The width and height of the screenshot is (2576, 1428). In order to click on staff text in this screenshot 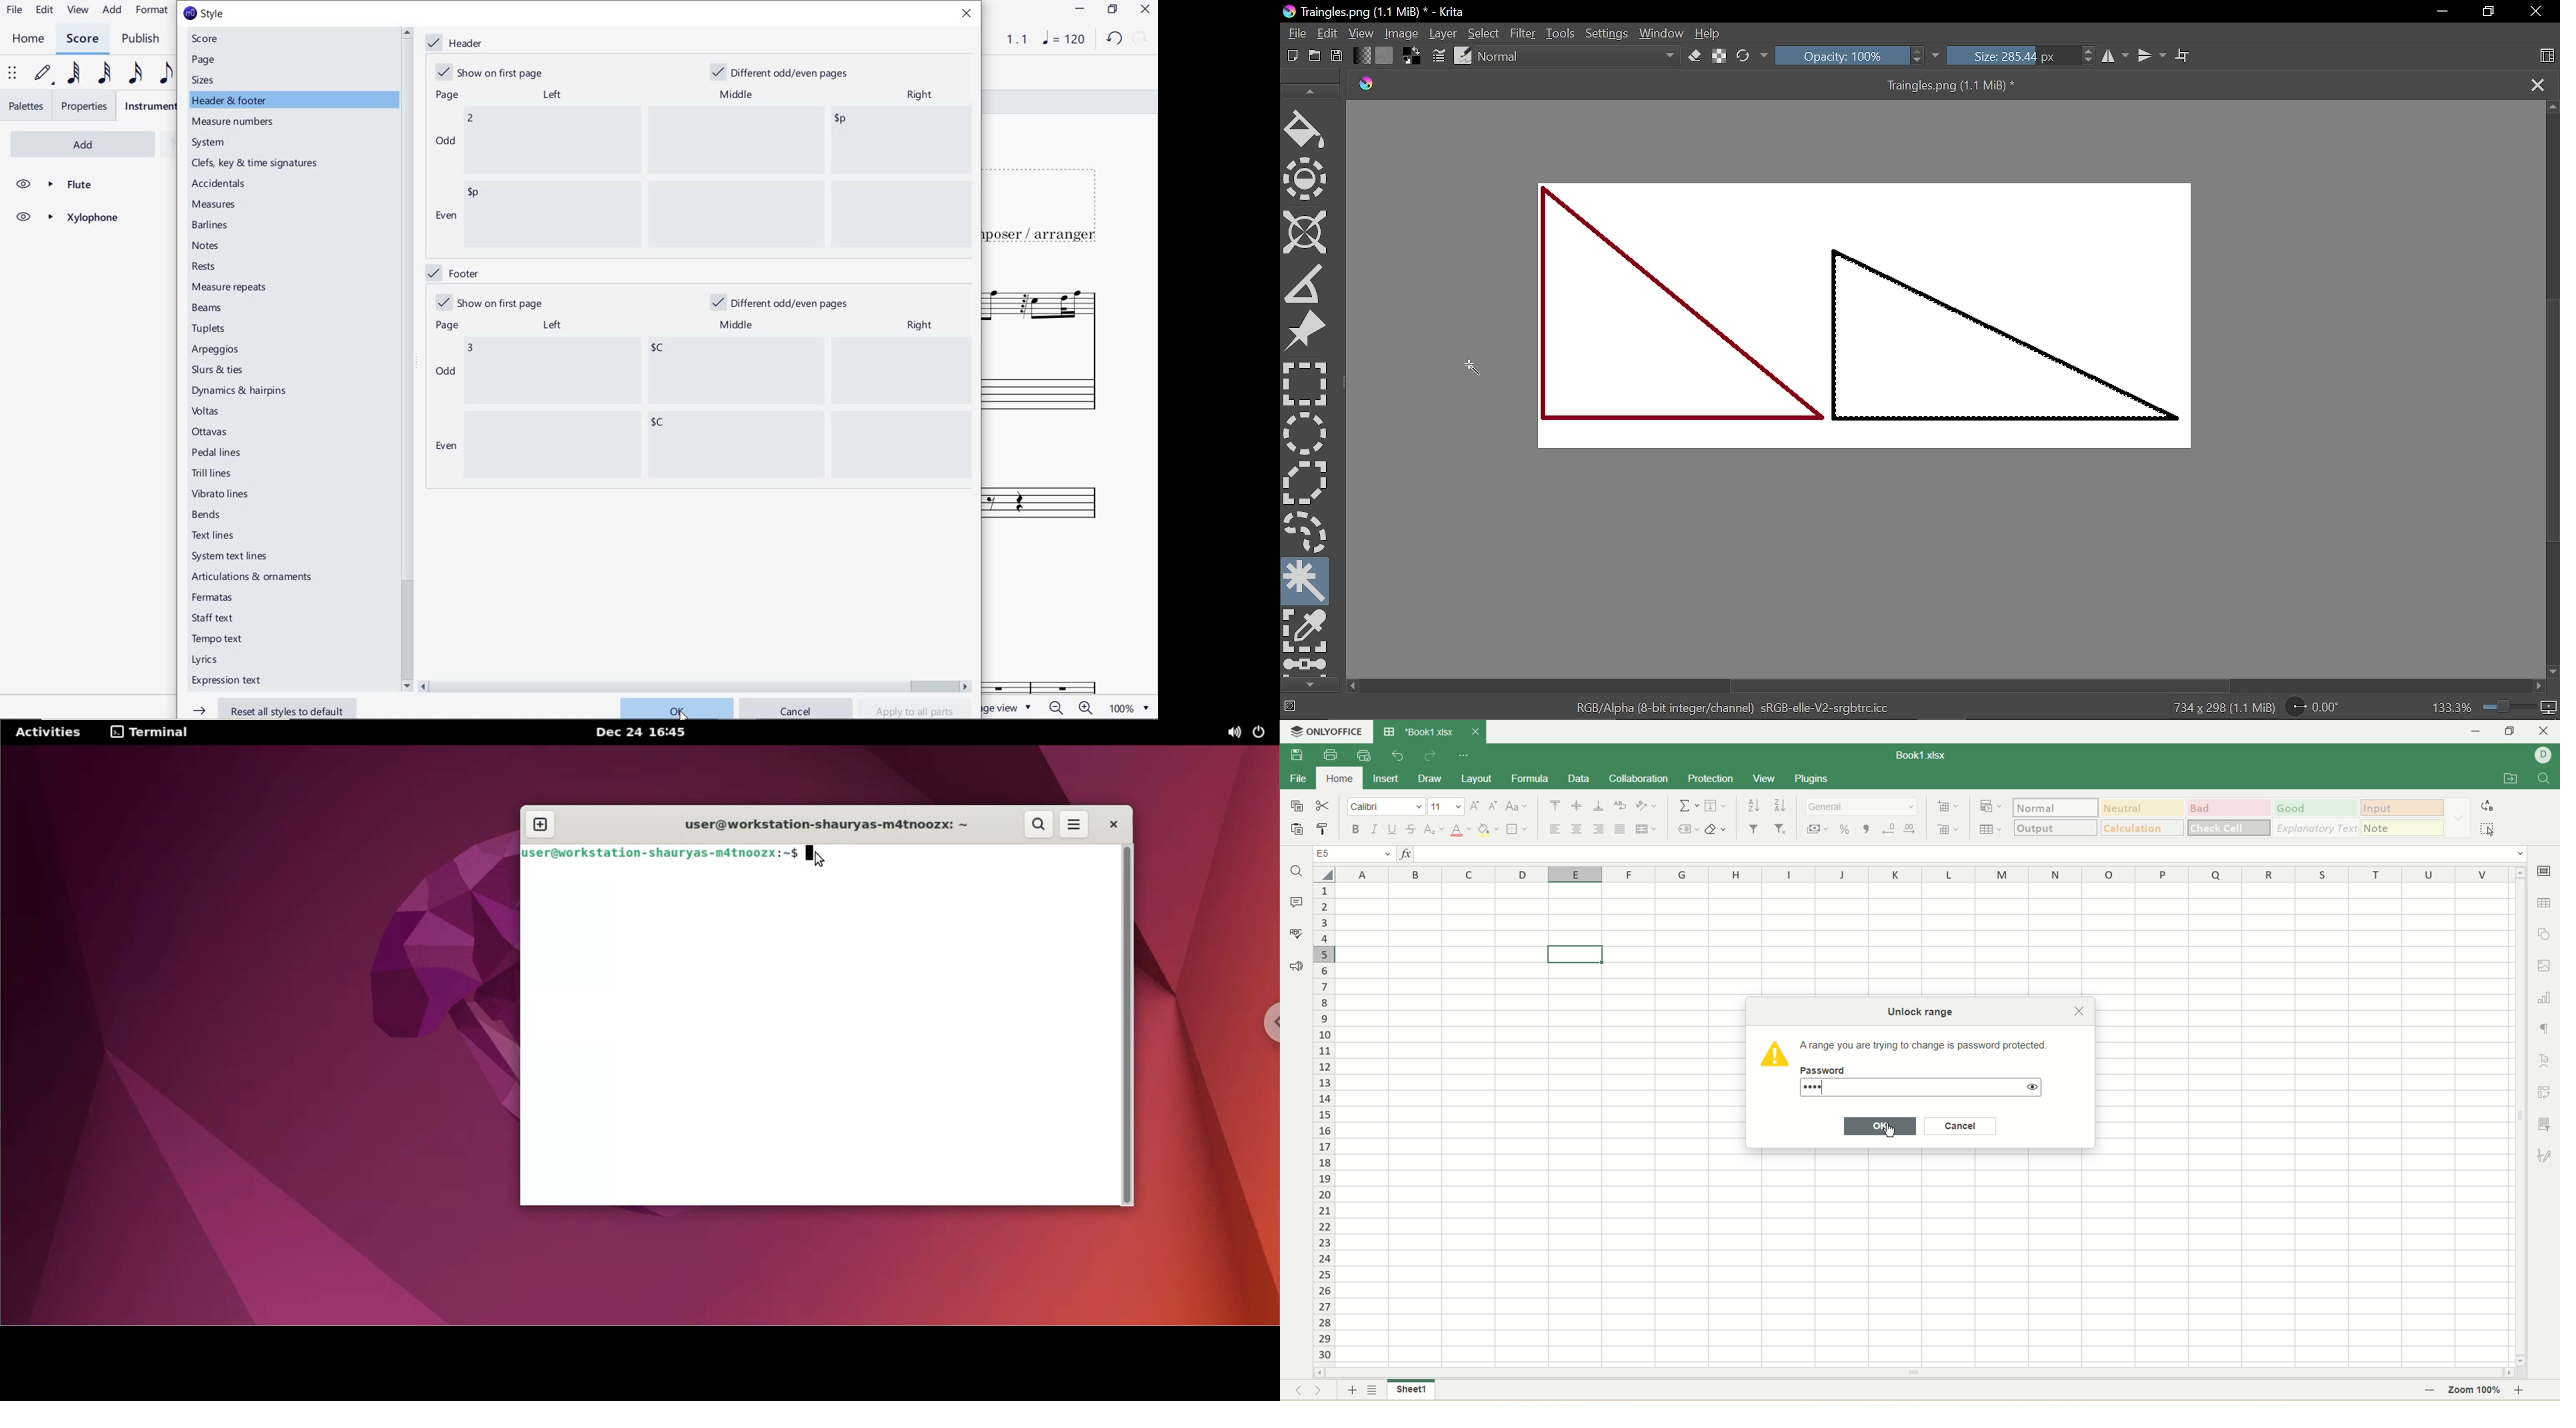, I will do `click(214, 618)`.